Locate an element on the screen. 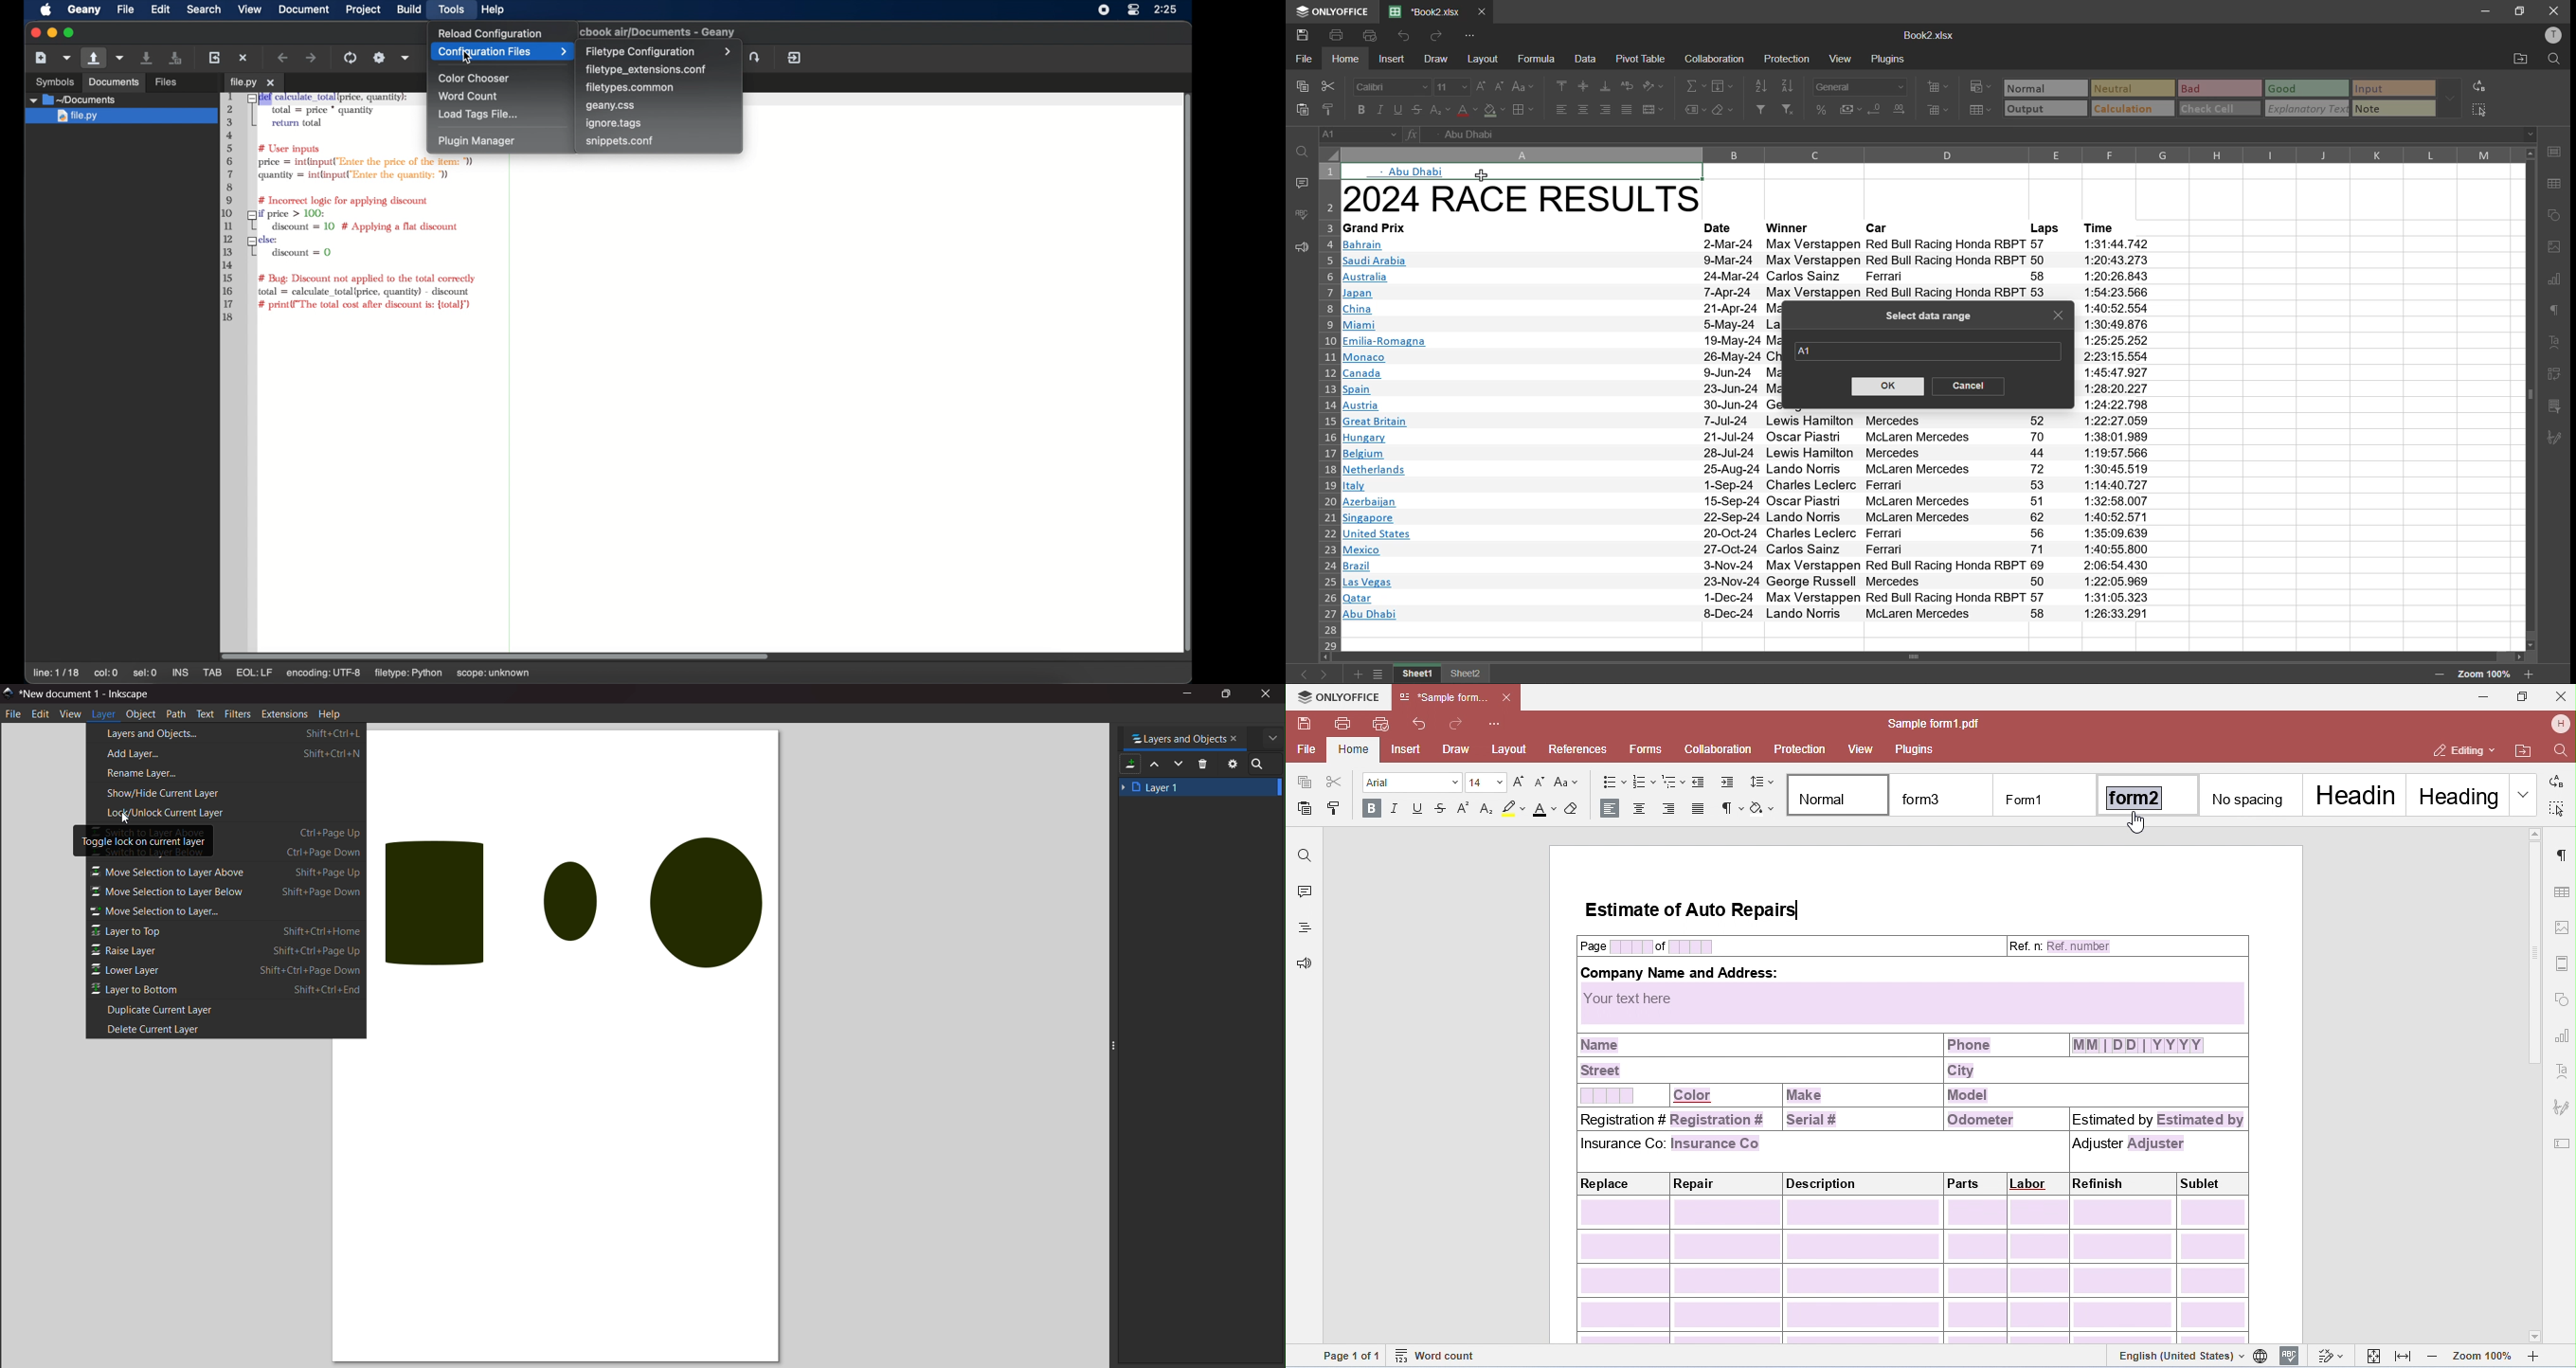 This screenshot has height=1372, width=2576. help is located at coordinates (329, 716).